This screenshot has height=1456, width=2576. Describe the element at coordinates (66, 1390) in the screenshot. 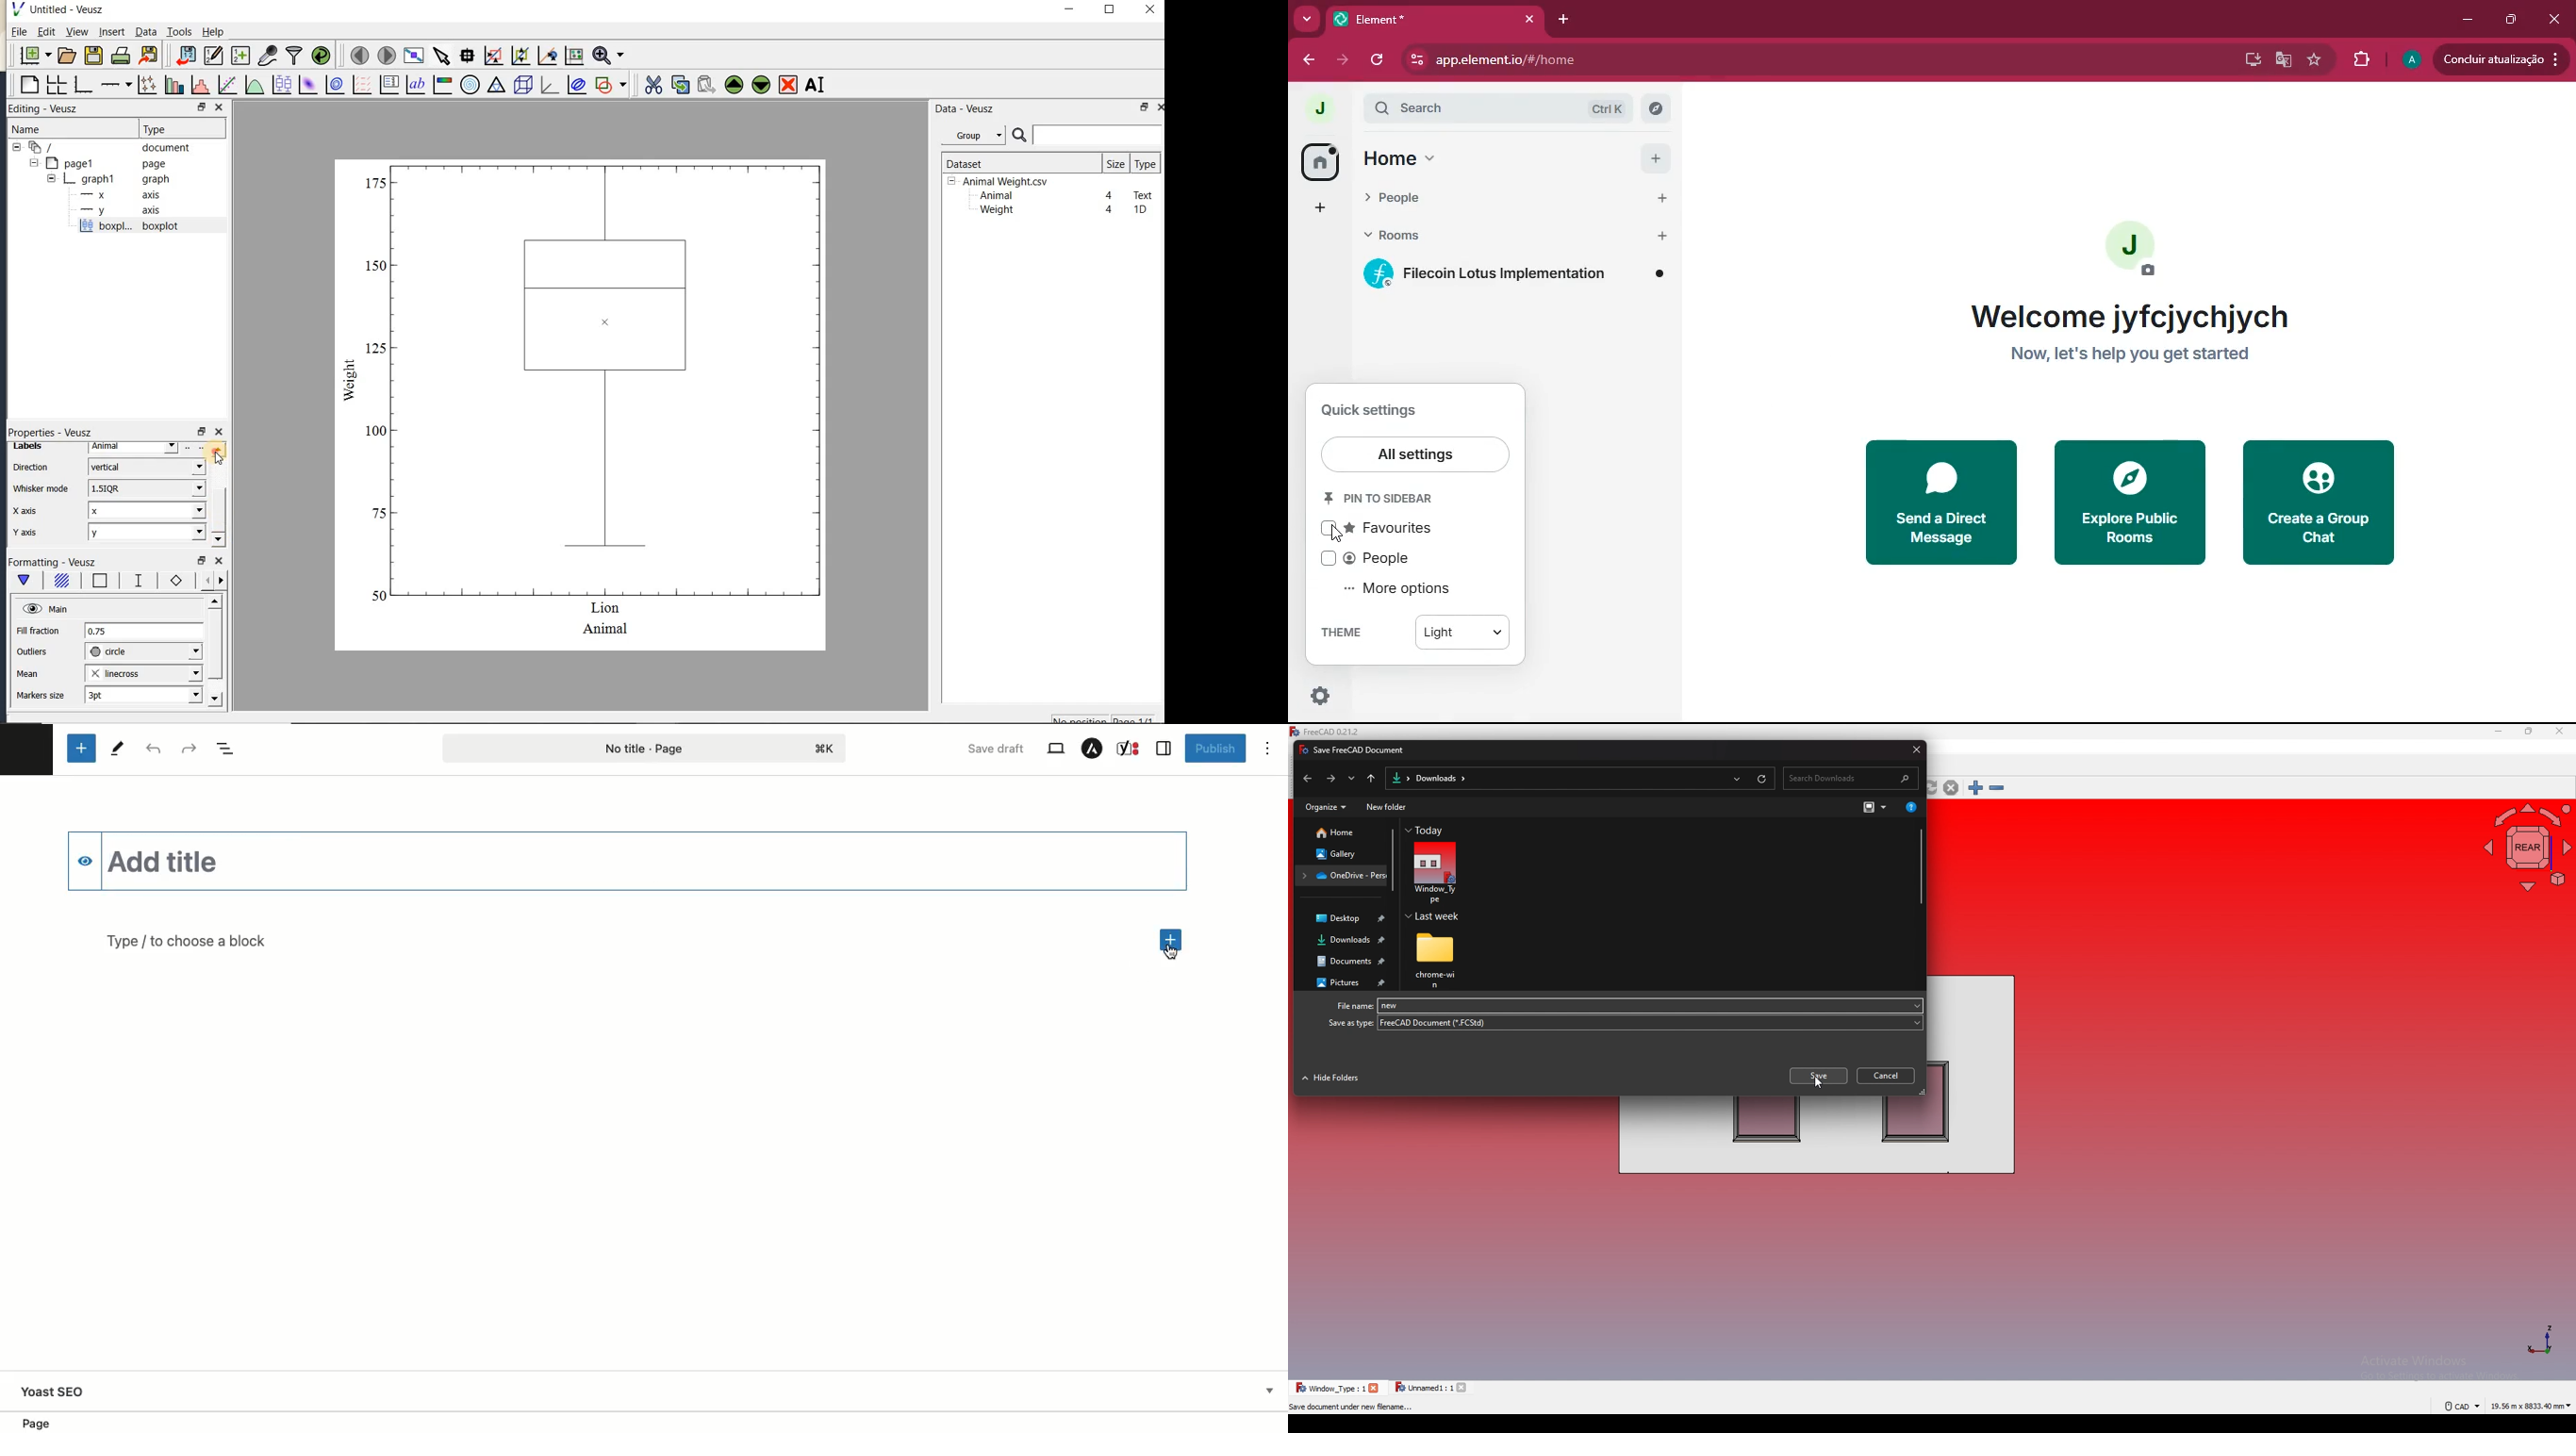

I see `Yoast` at that location.